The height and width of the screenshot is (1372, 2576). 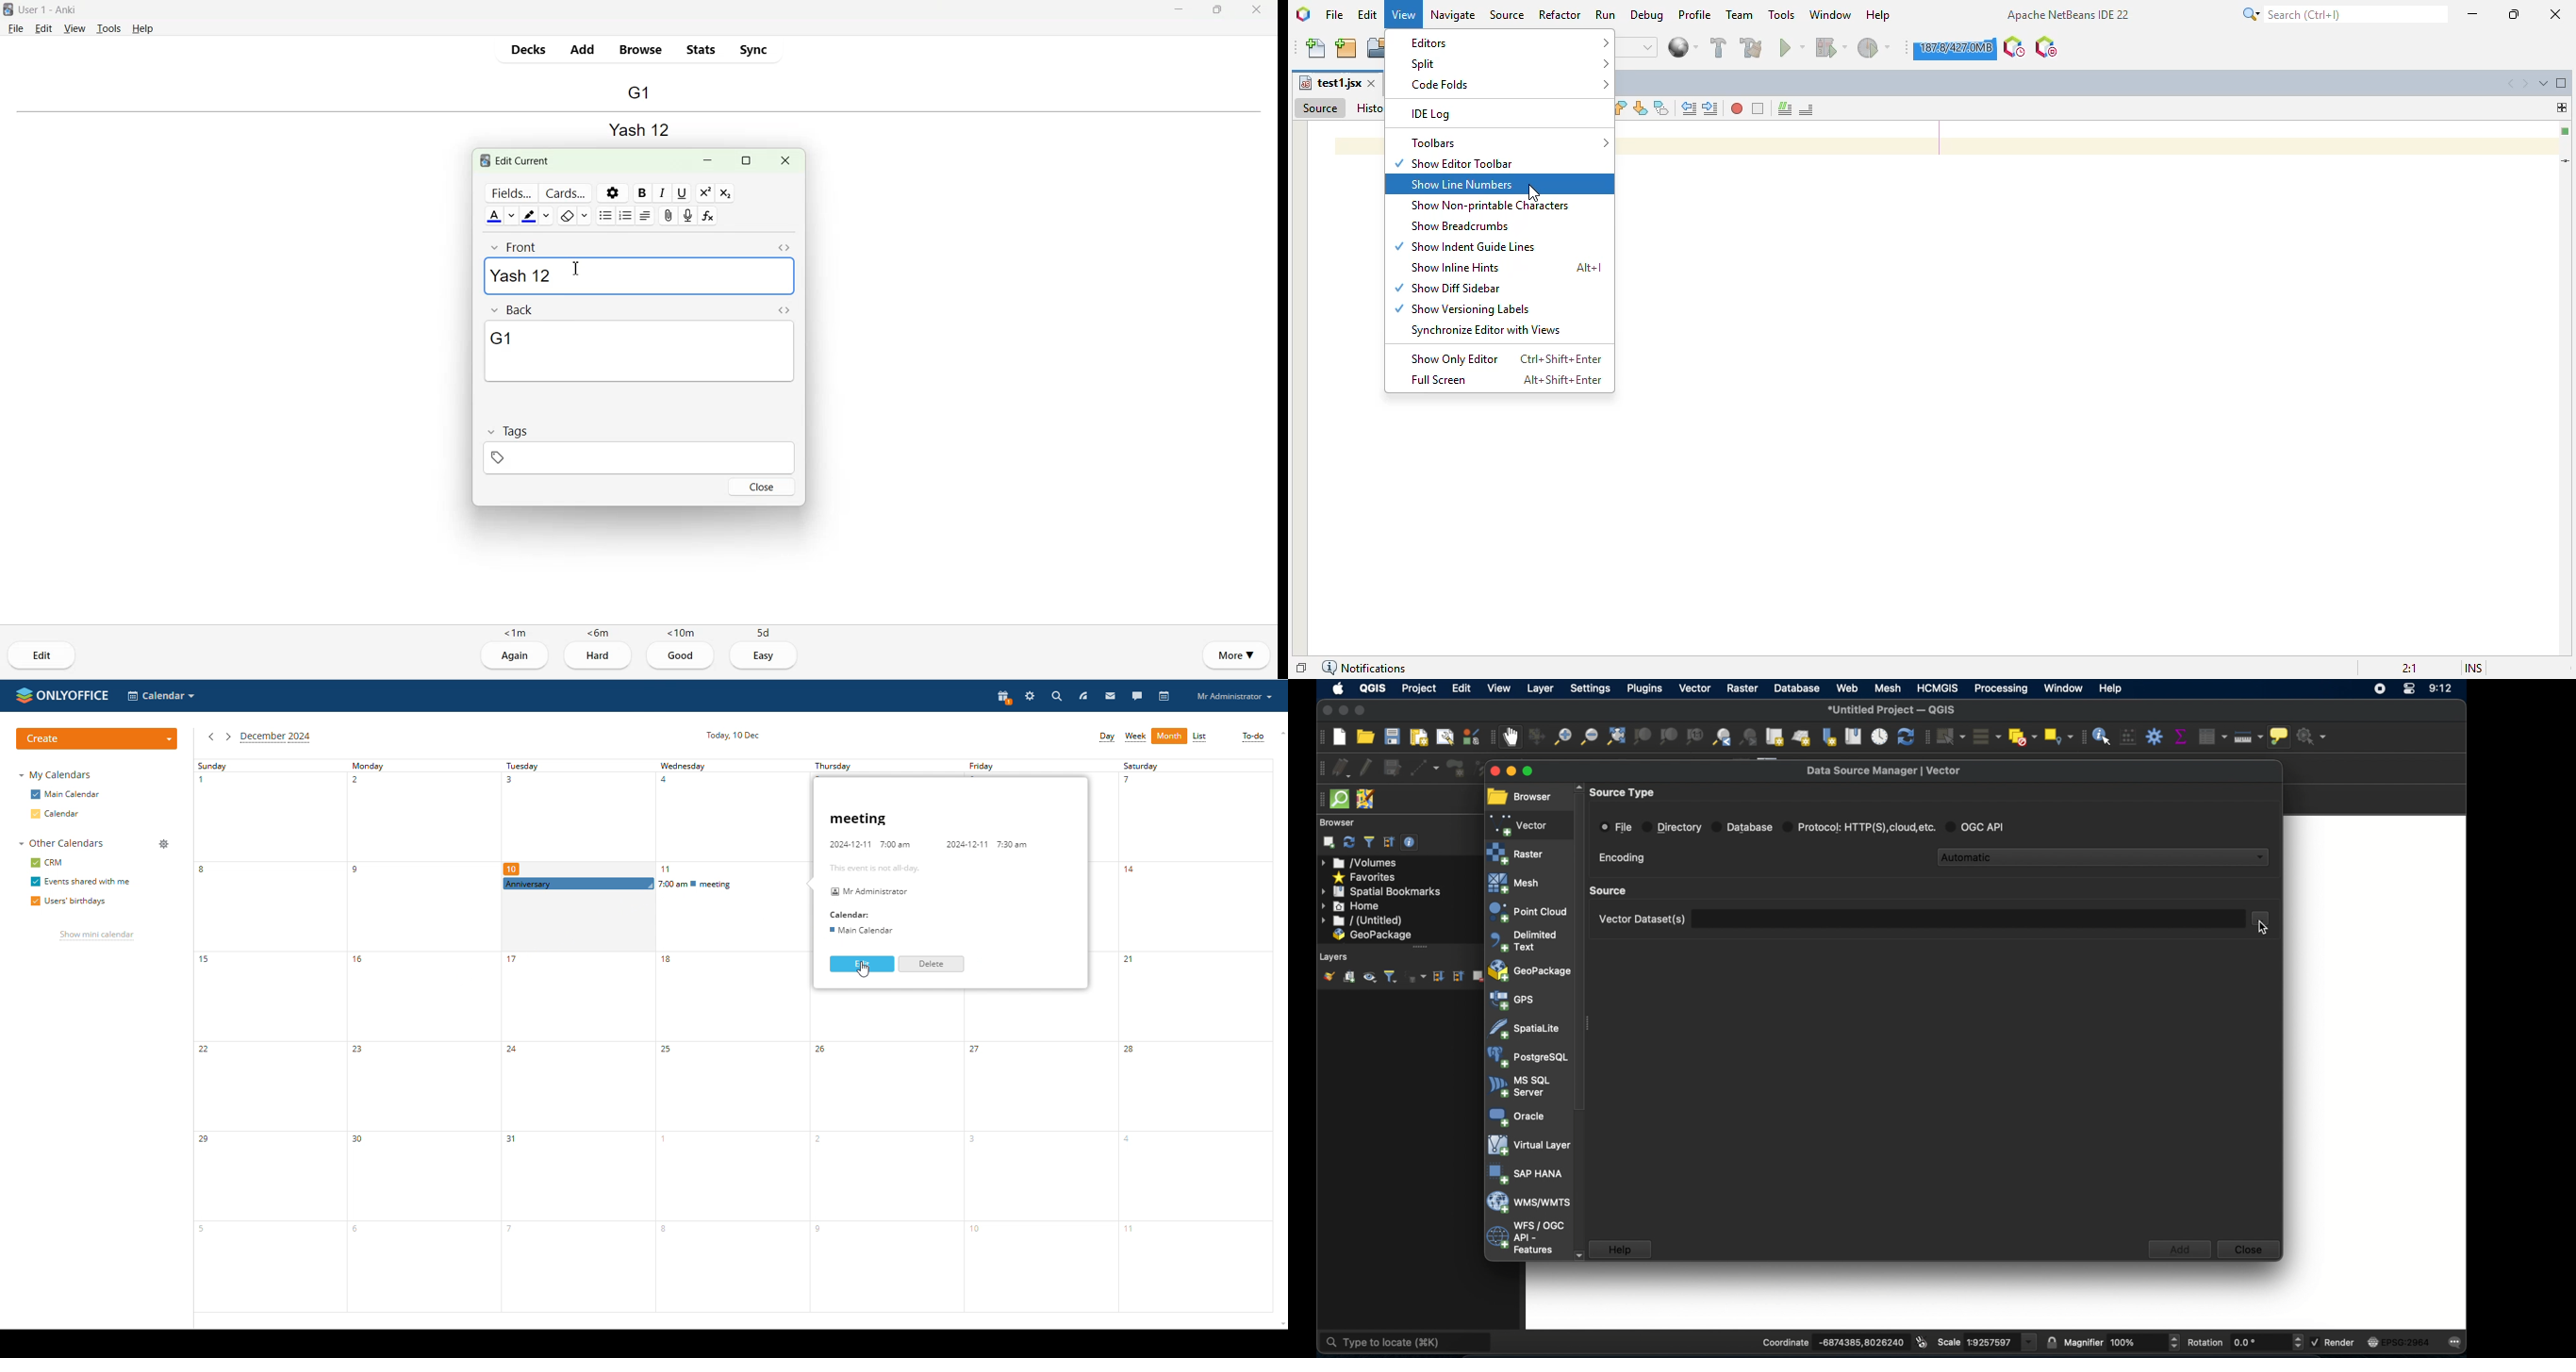 I want to click on Ordered list, so click(x=625, y=215).